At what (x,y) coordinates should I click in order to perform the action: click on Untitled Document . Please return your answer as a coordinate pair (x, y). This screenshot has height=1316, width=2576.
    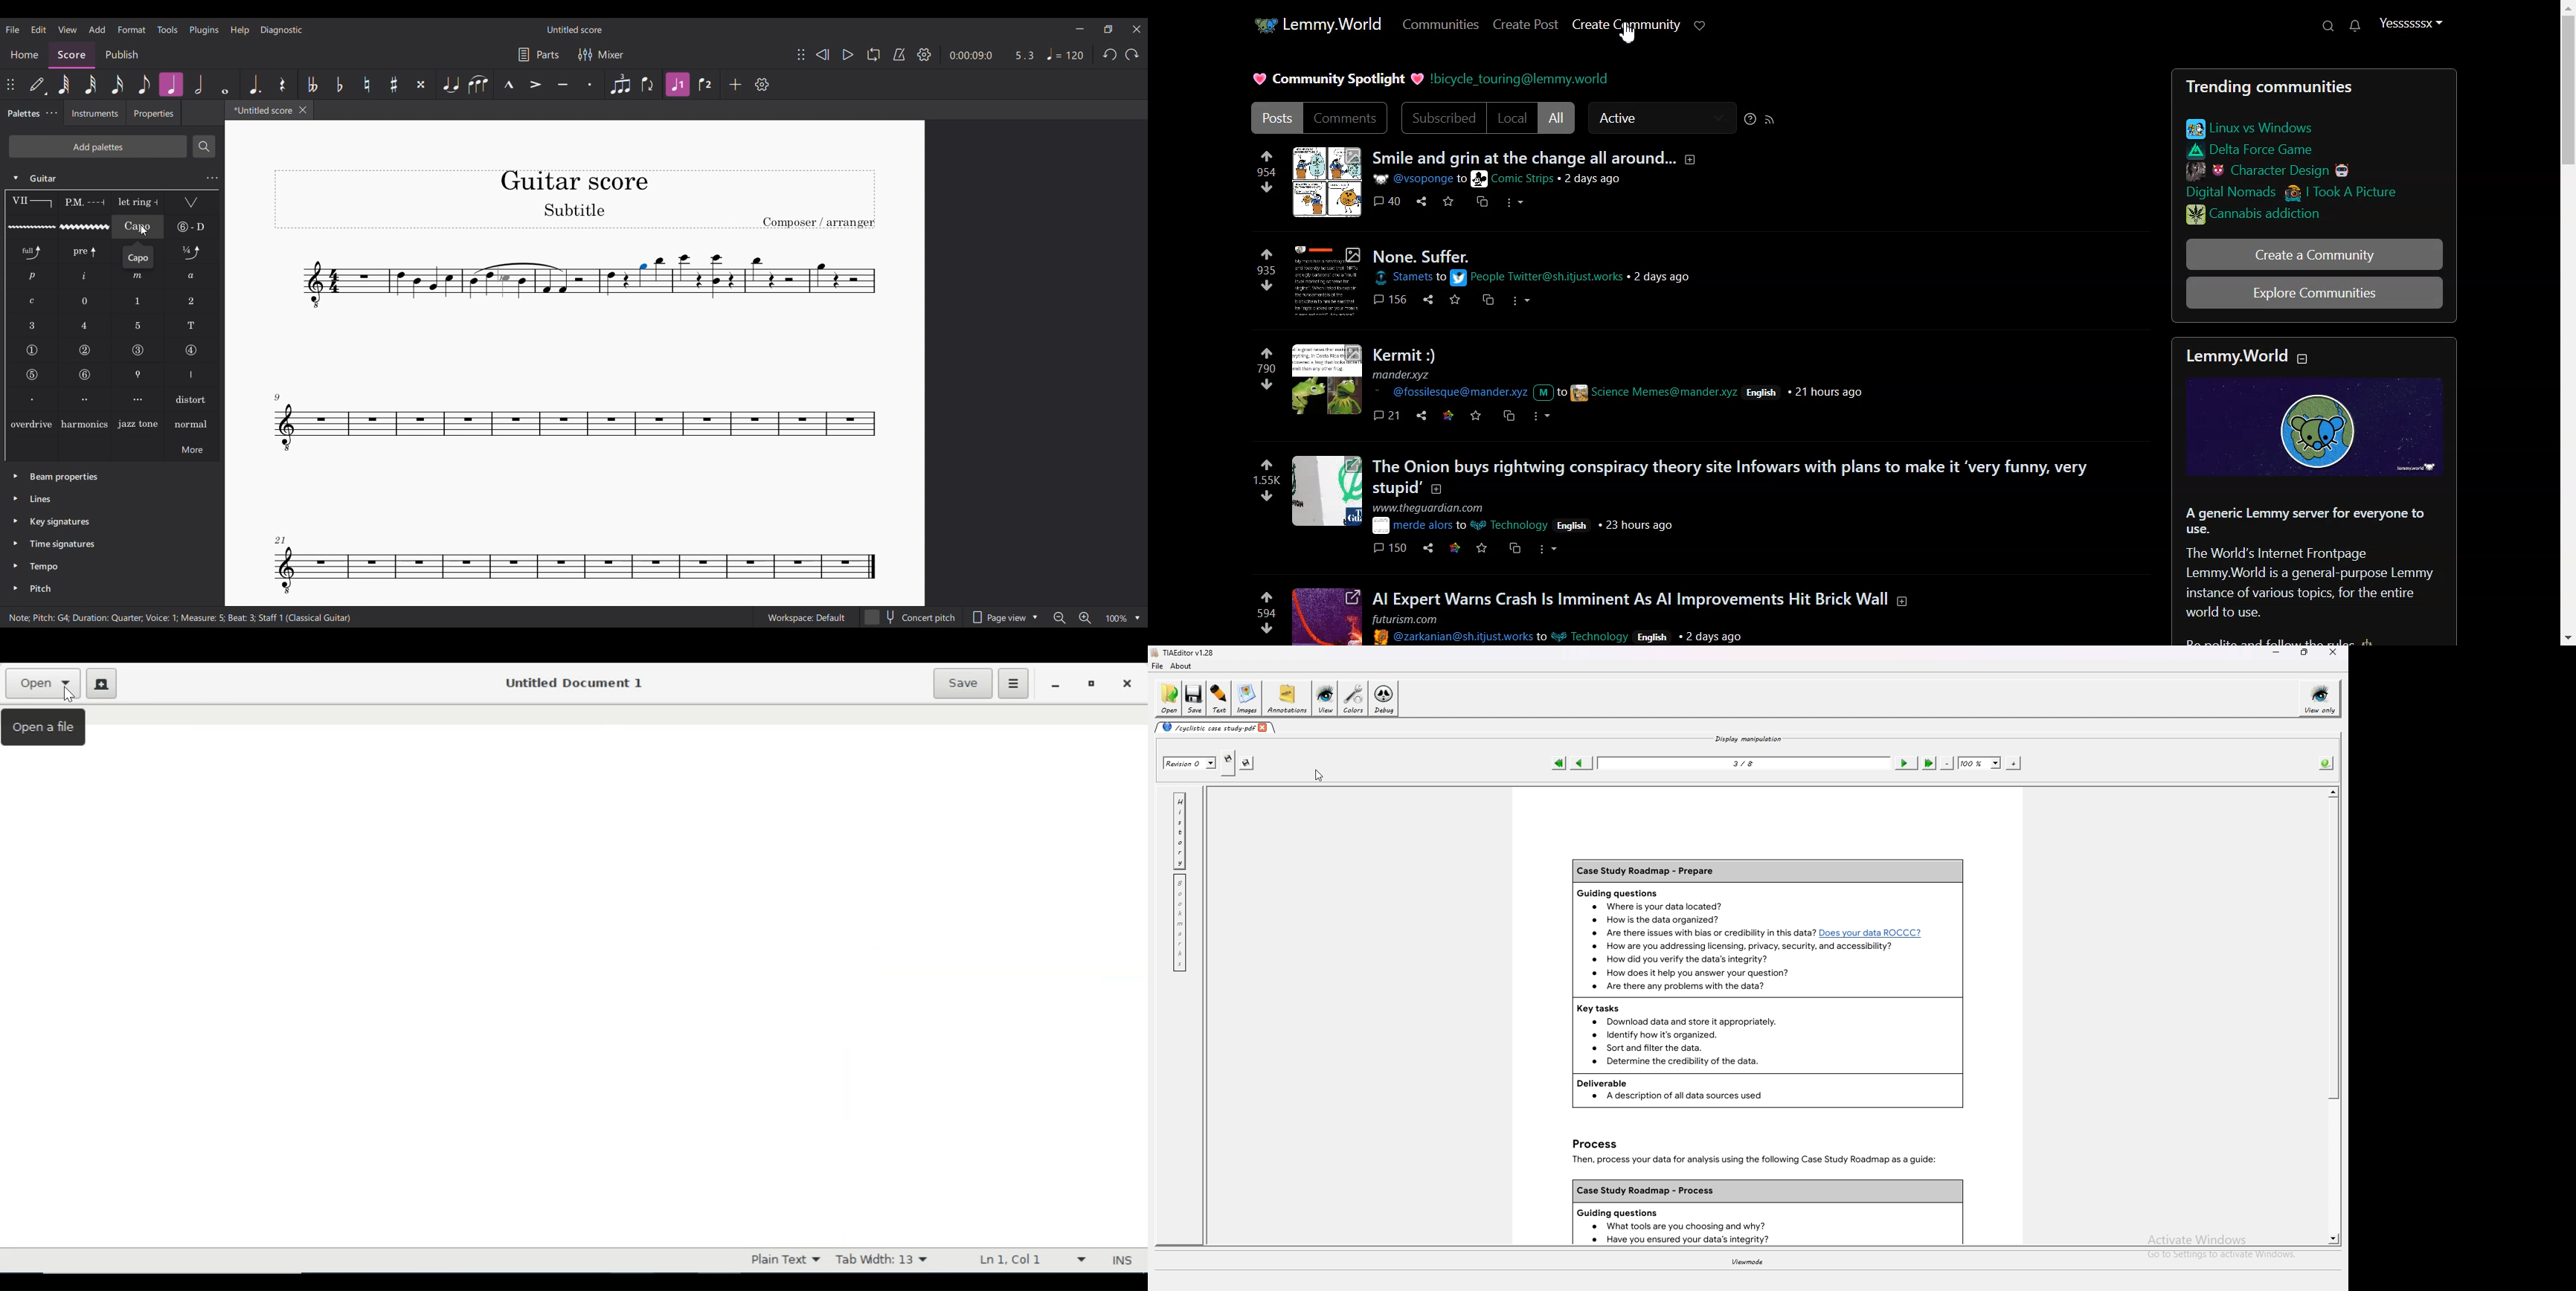
    Looking at the image, I should click on (572, 683).